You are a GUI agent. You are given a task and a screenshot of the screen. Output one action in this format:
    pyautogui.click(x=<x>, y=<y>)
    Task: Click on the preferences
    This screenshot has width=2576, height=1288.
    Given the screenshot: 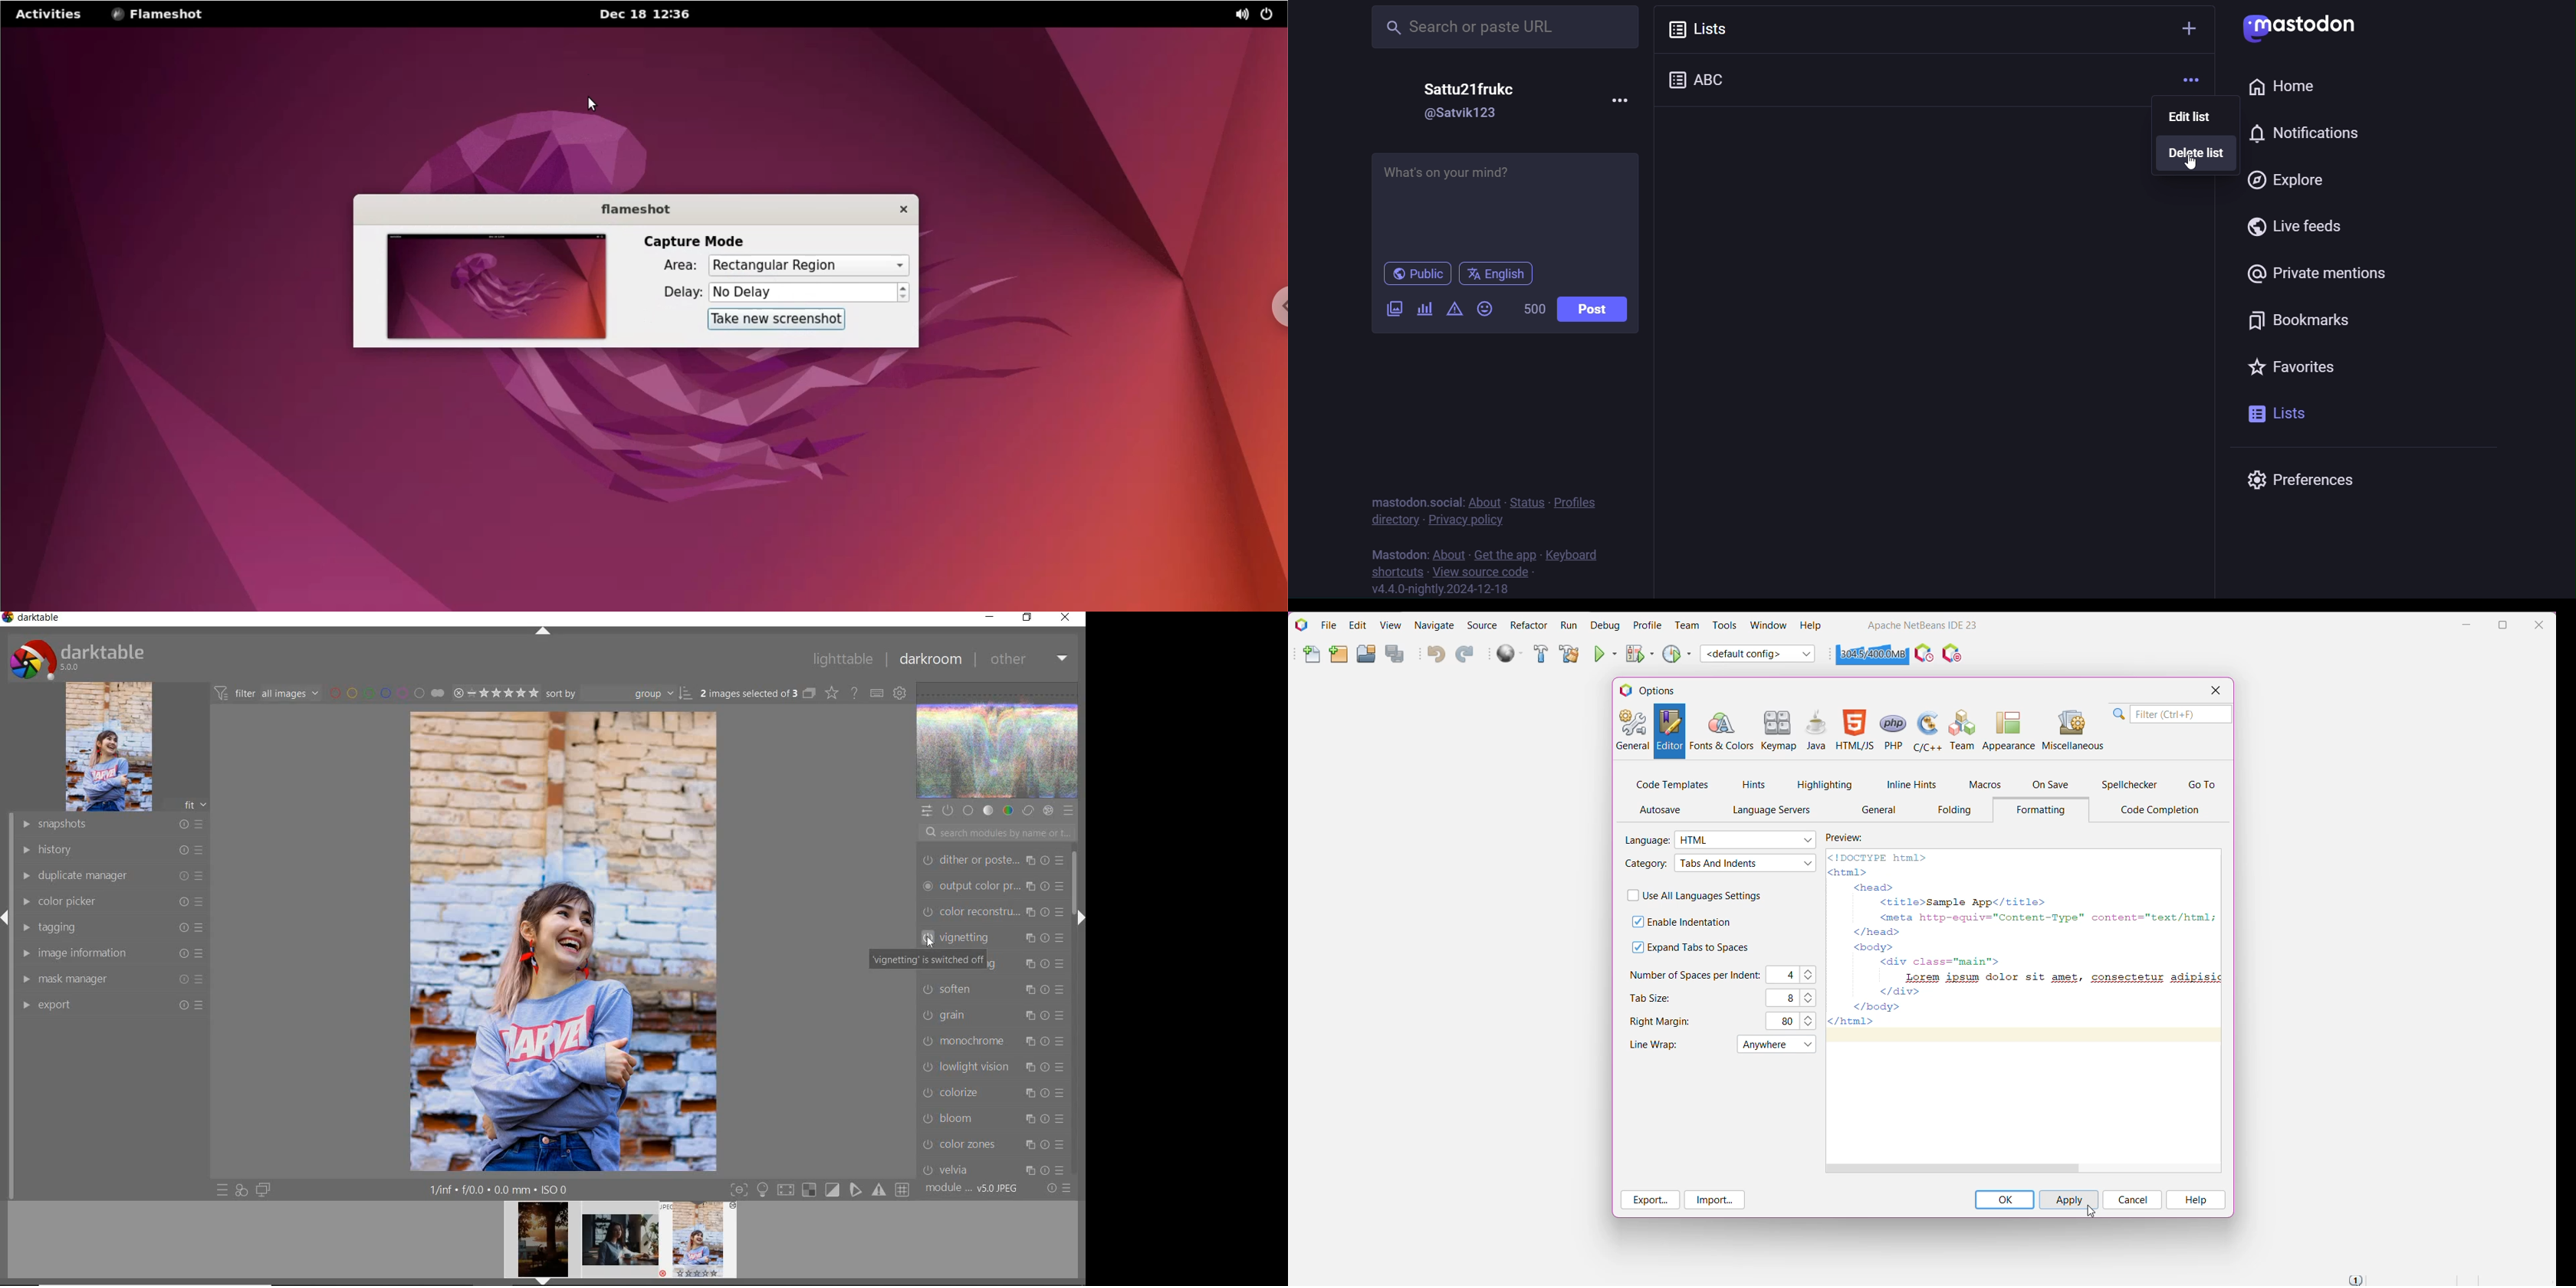 What is the action you would take?
    pyautogui.click(x=2313, y=480)
    